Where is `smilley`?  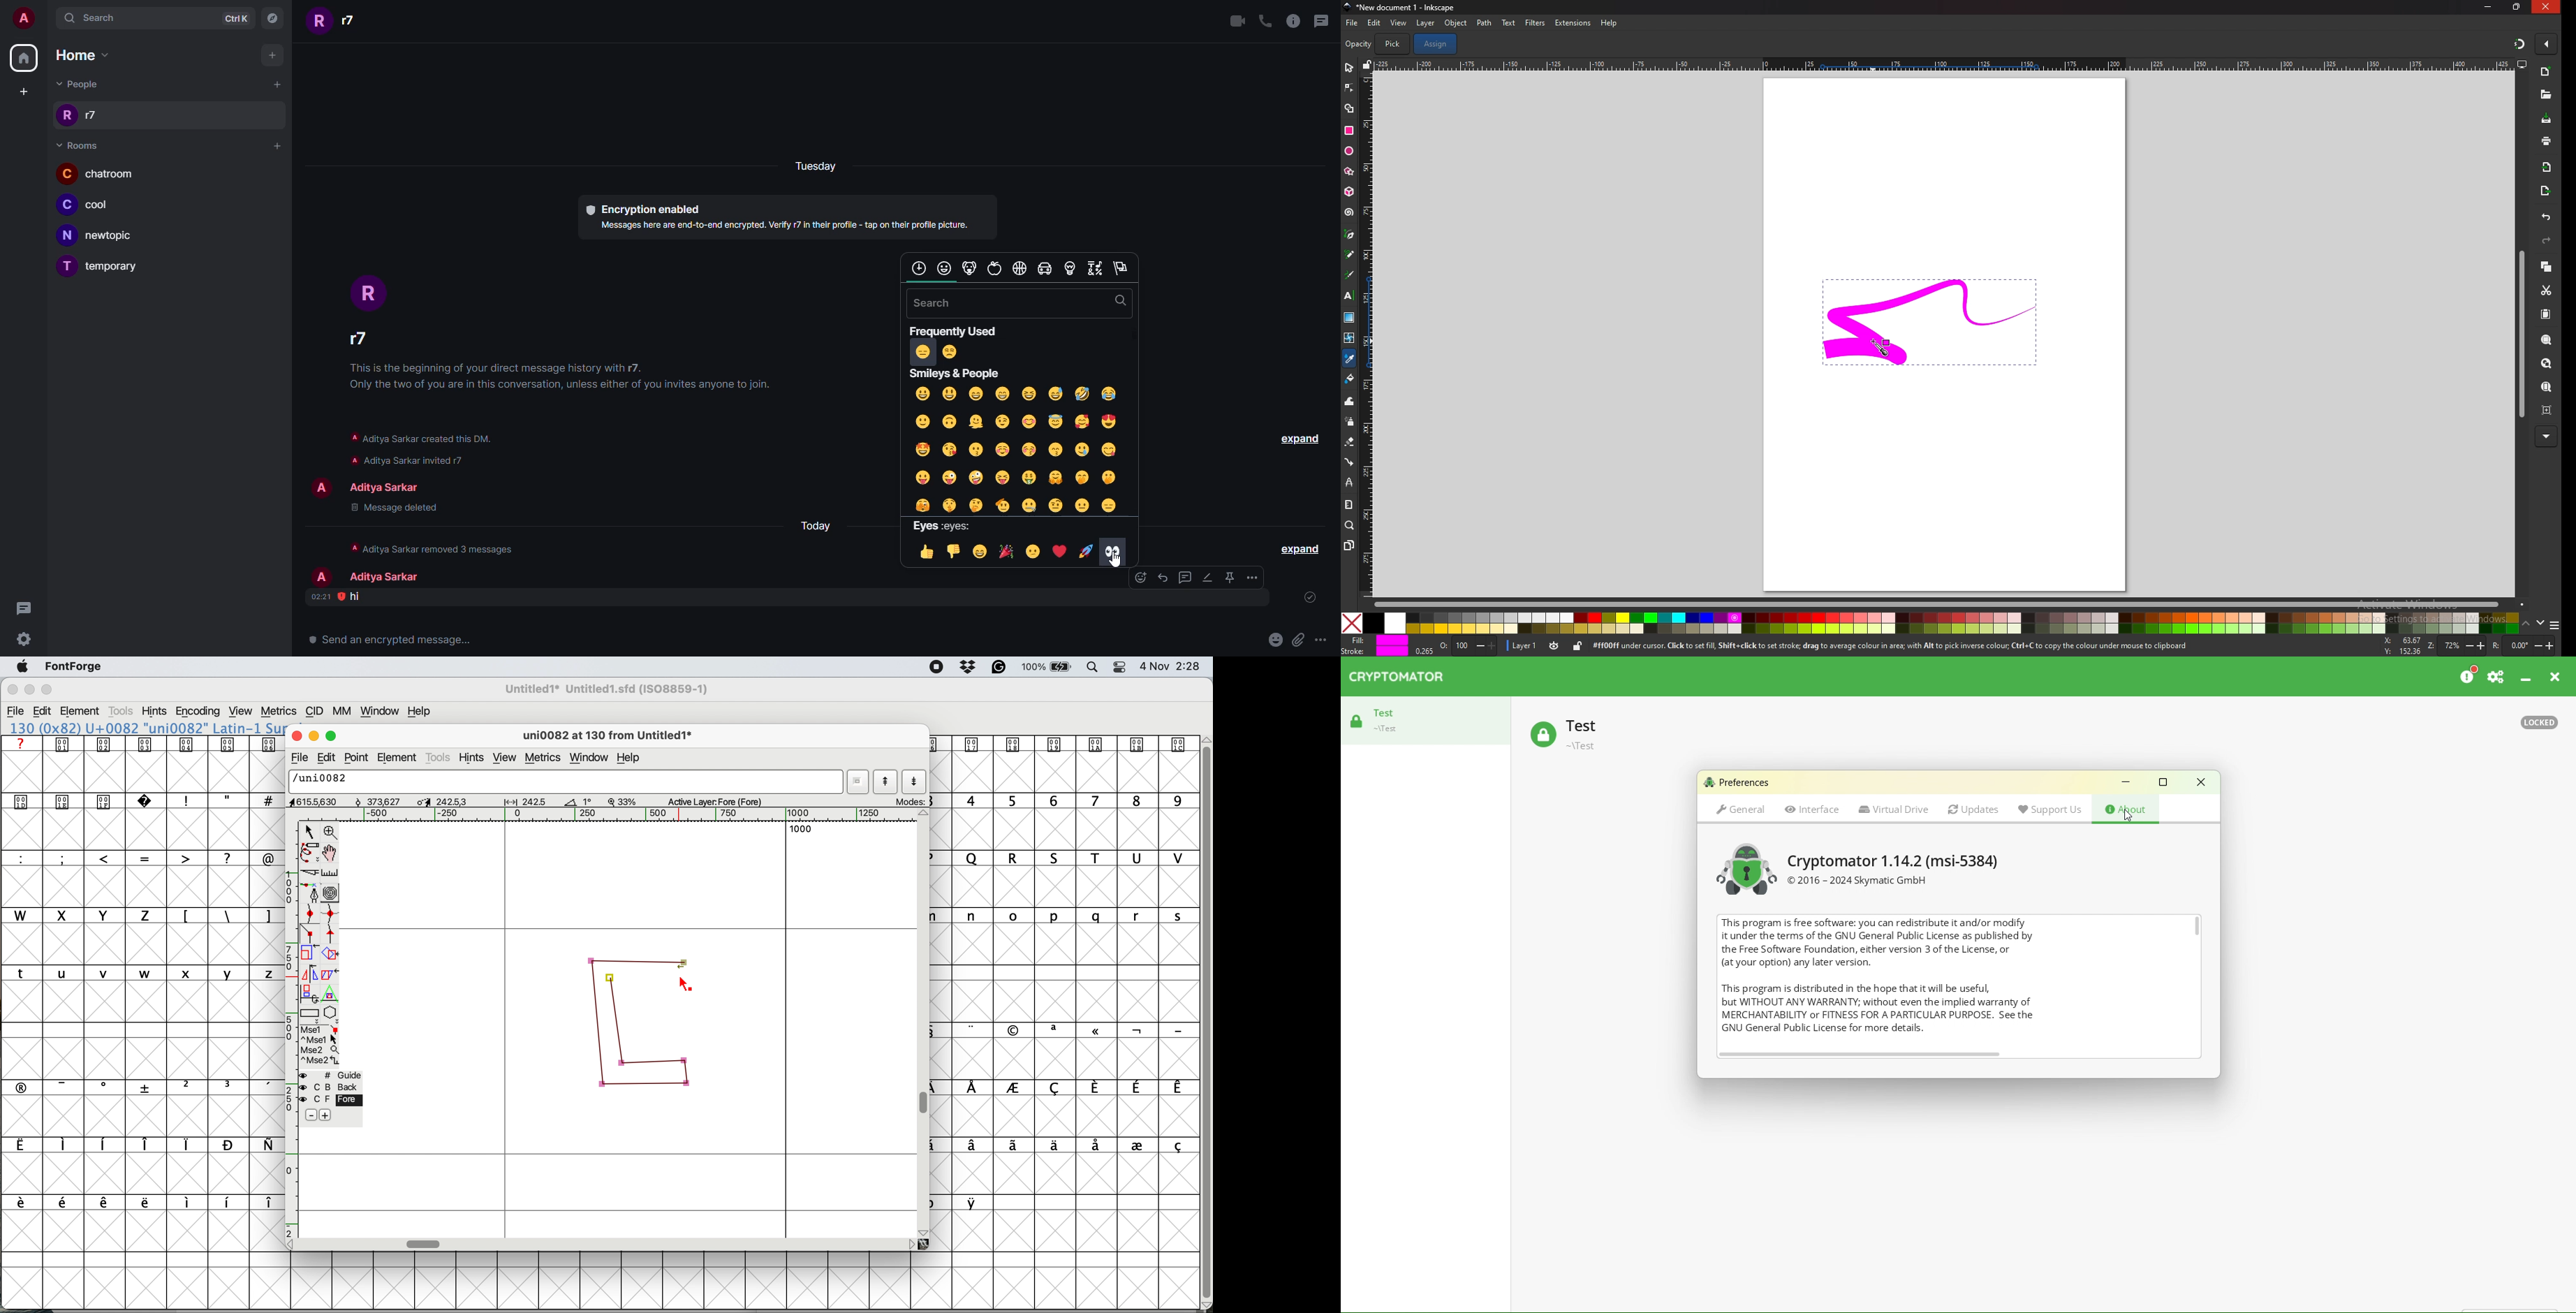
smilley is located at coordinates (1019, 449).